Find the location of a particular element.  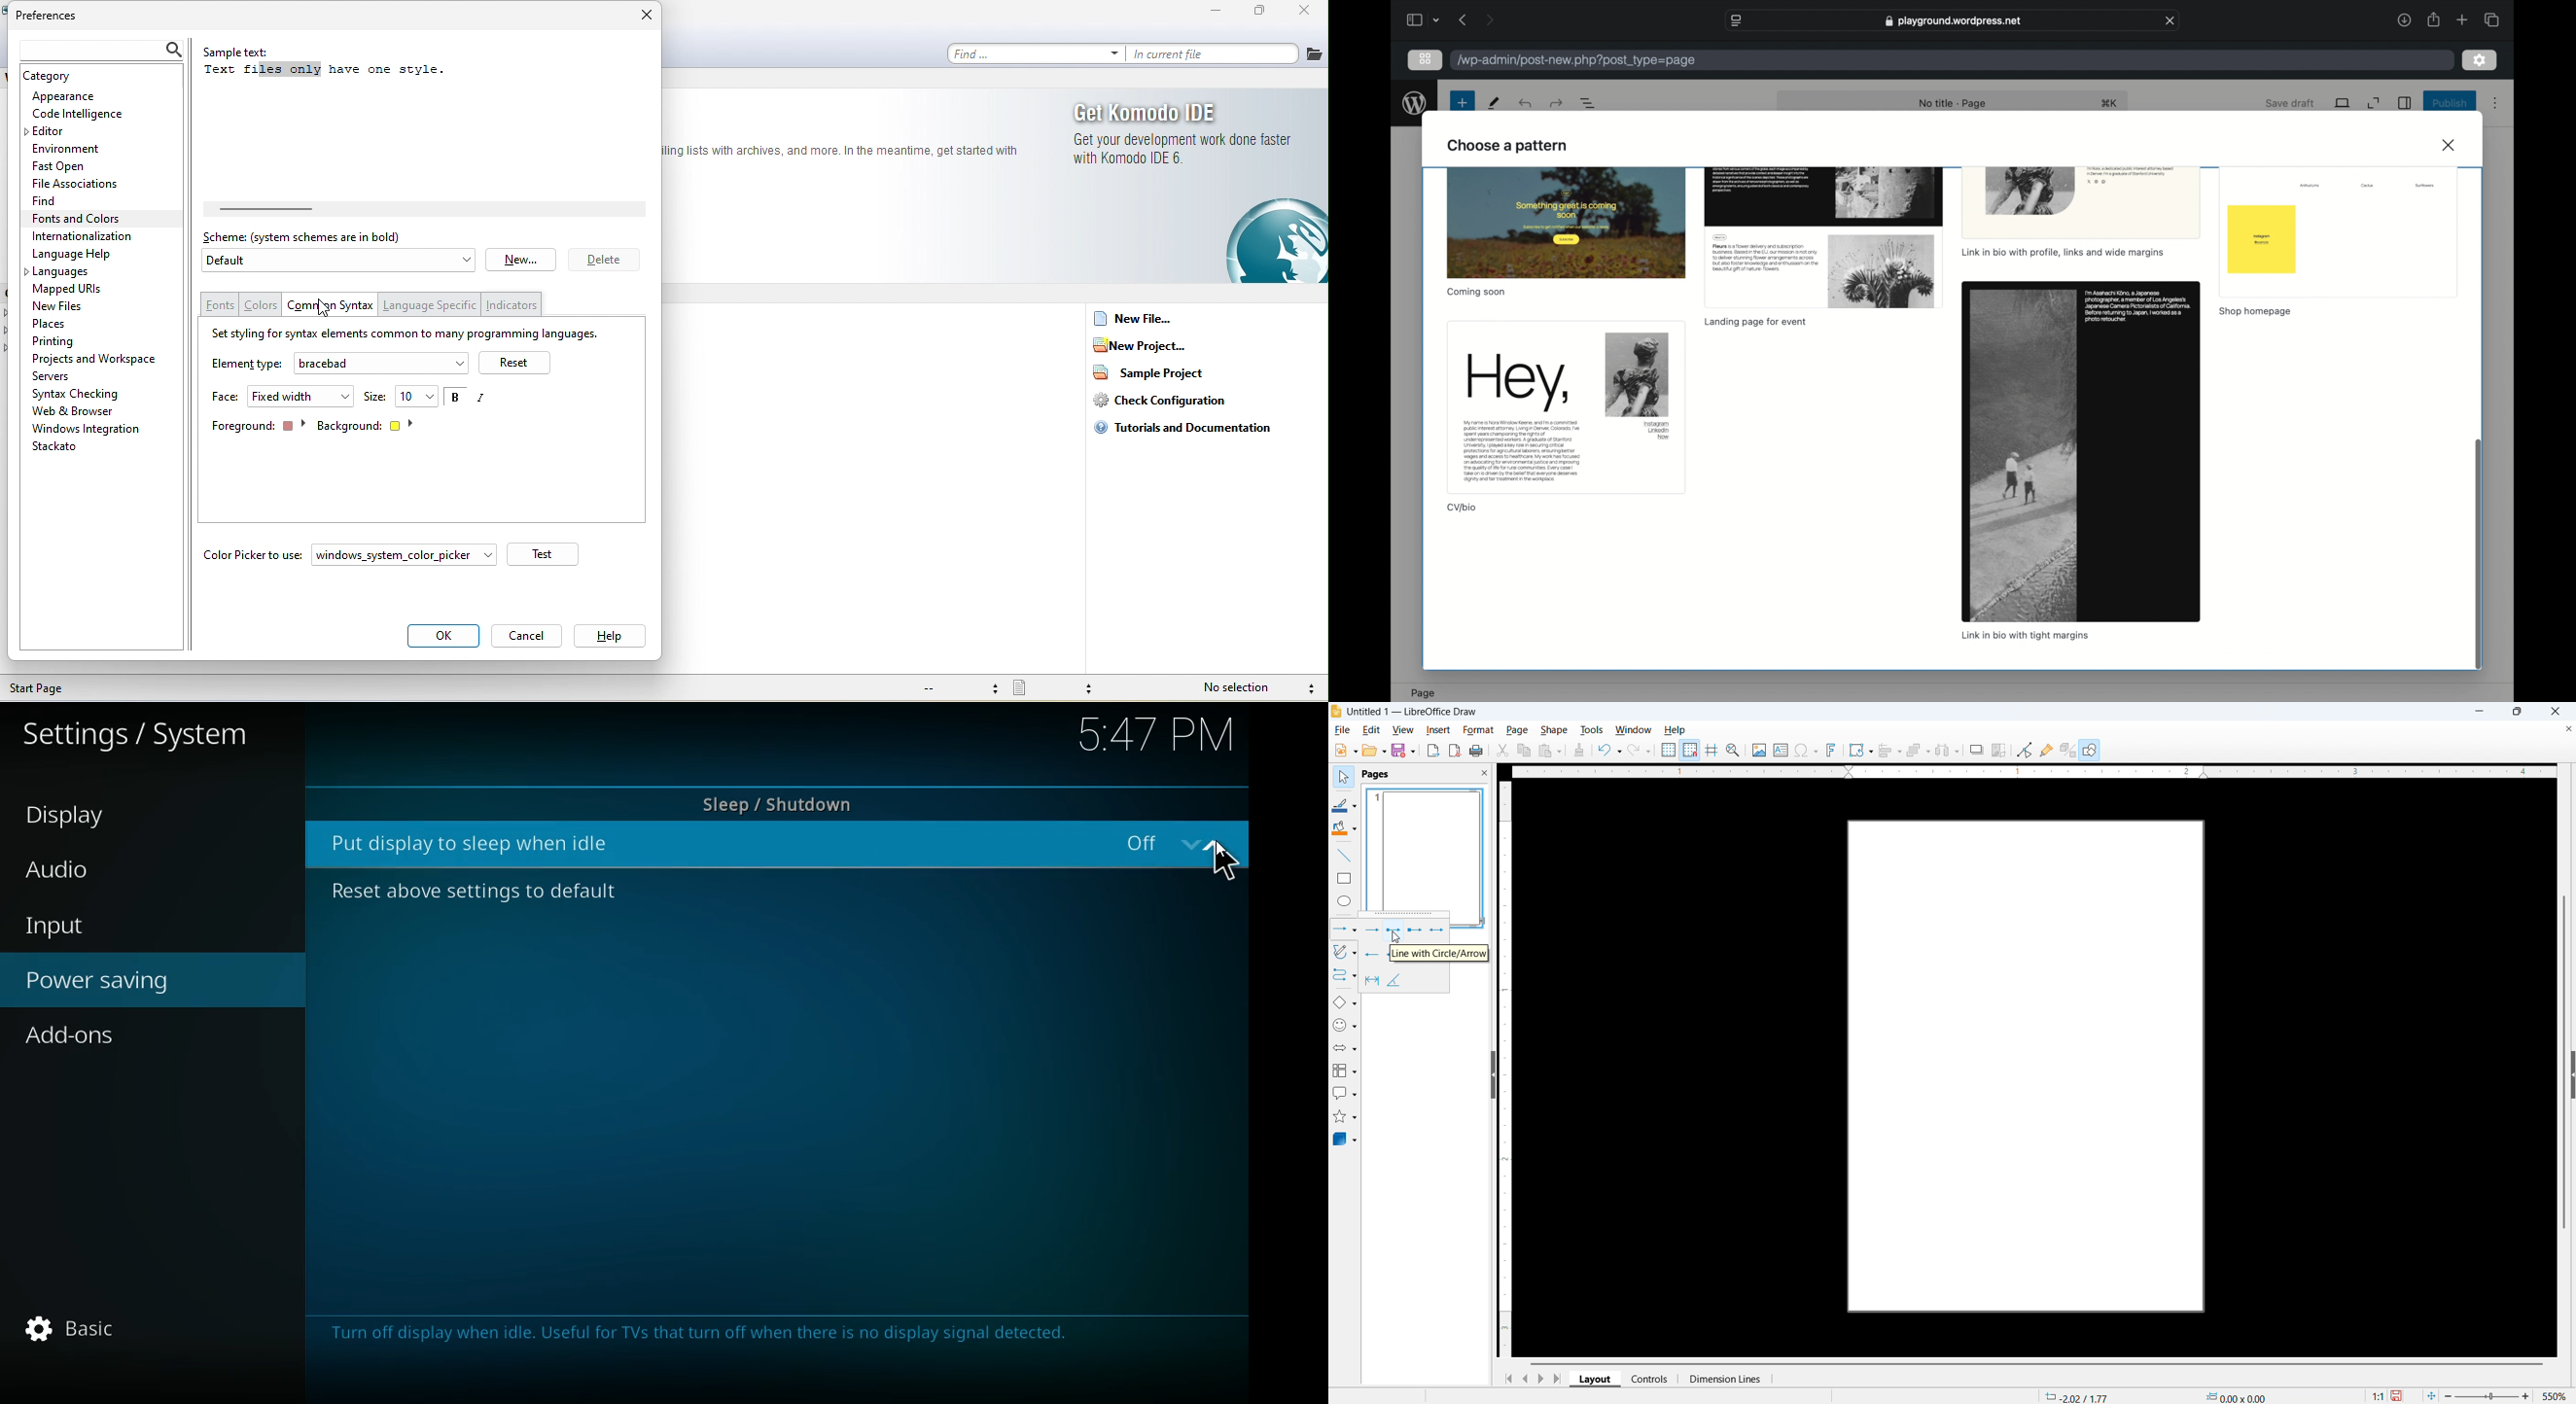

publish is located at coordinates (2450, 103).